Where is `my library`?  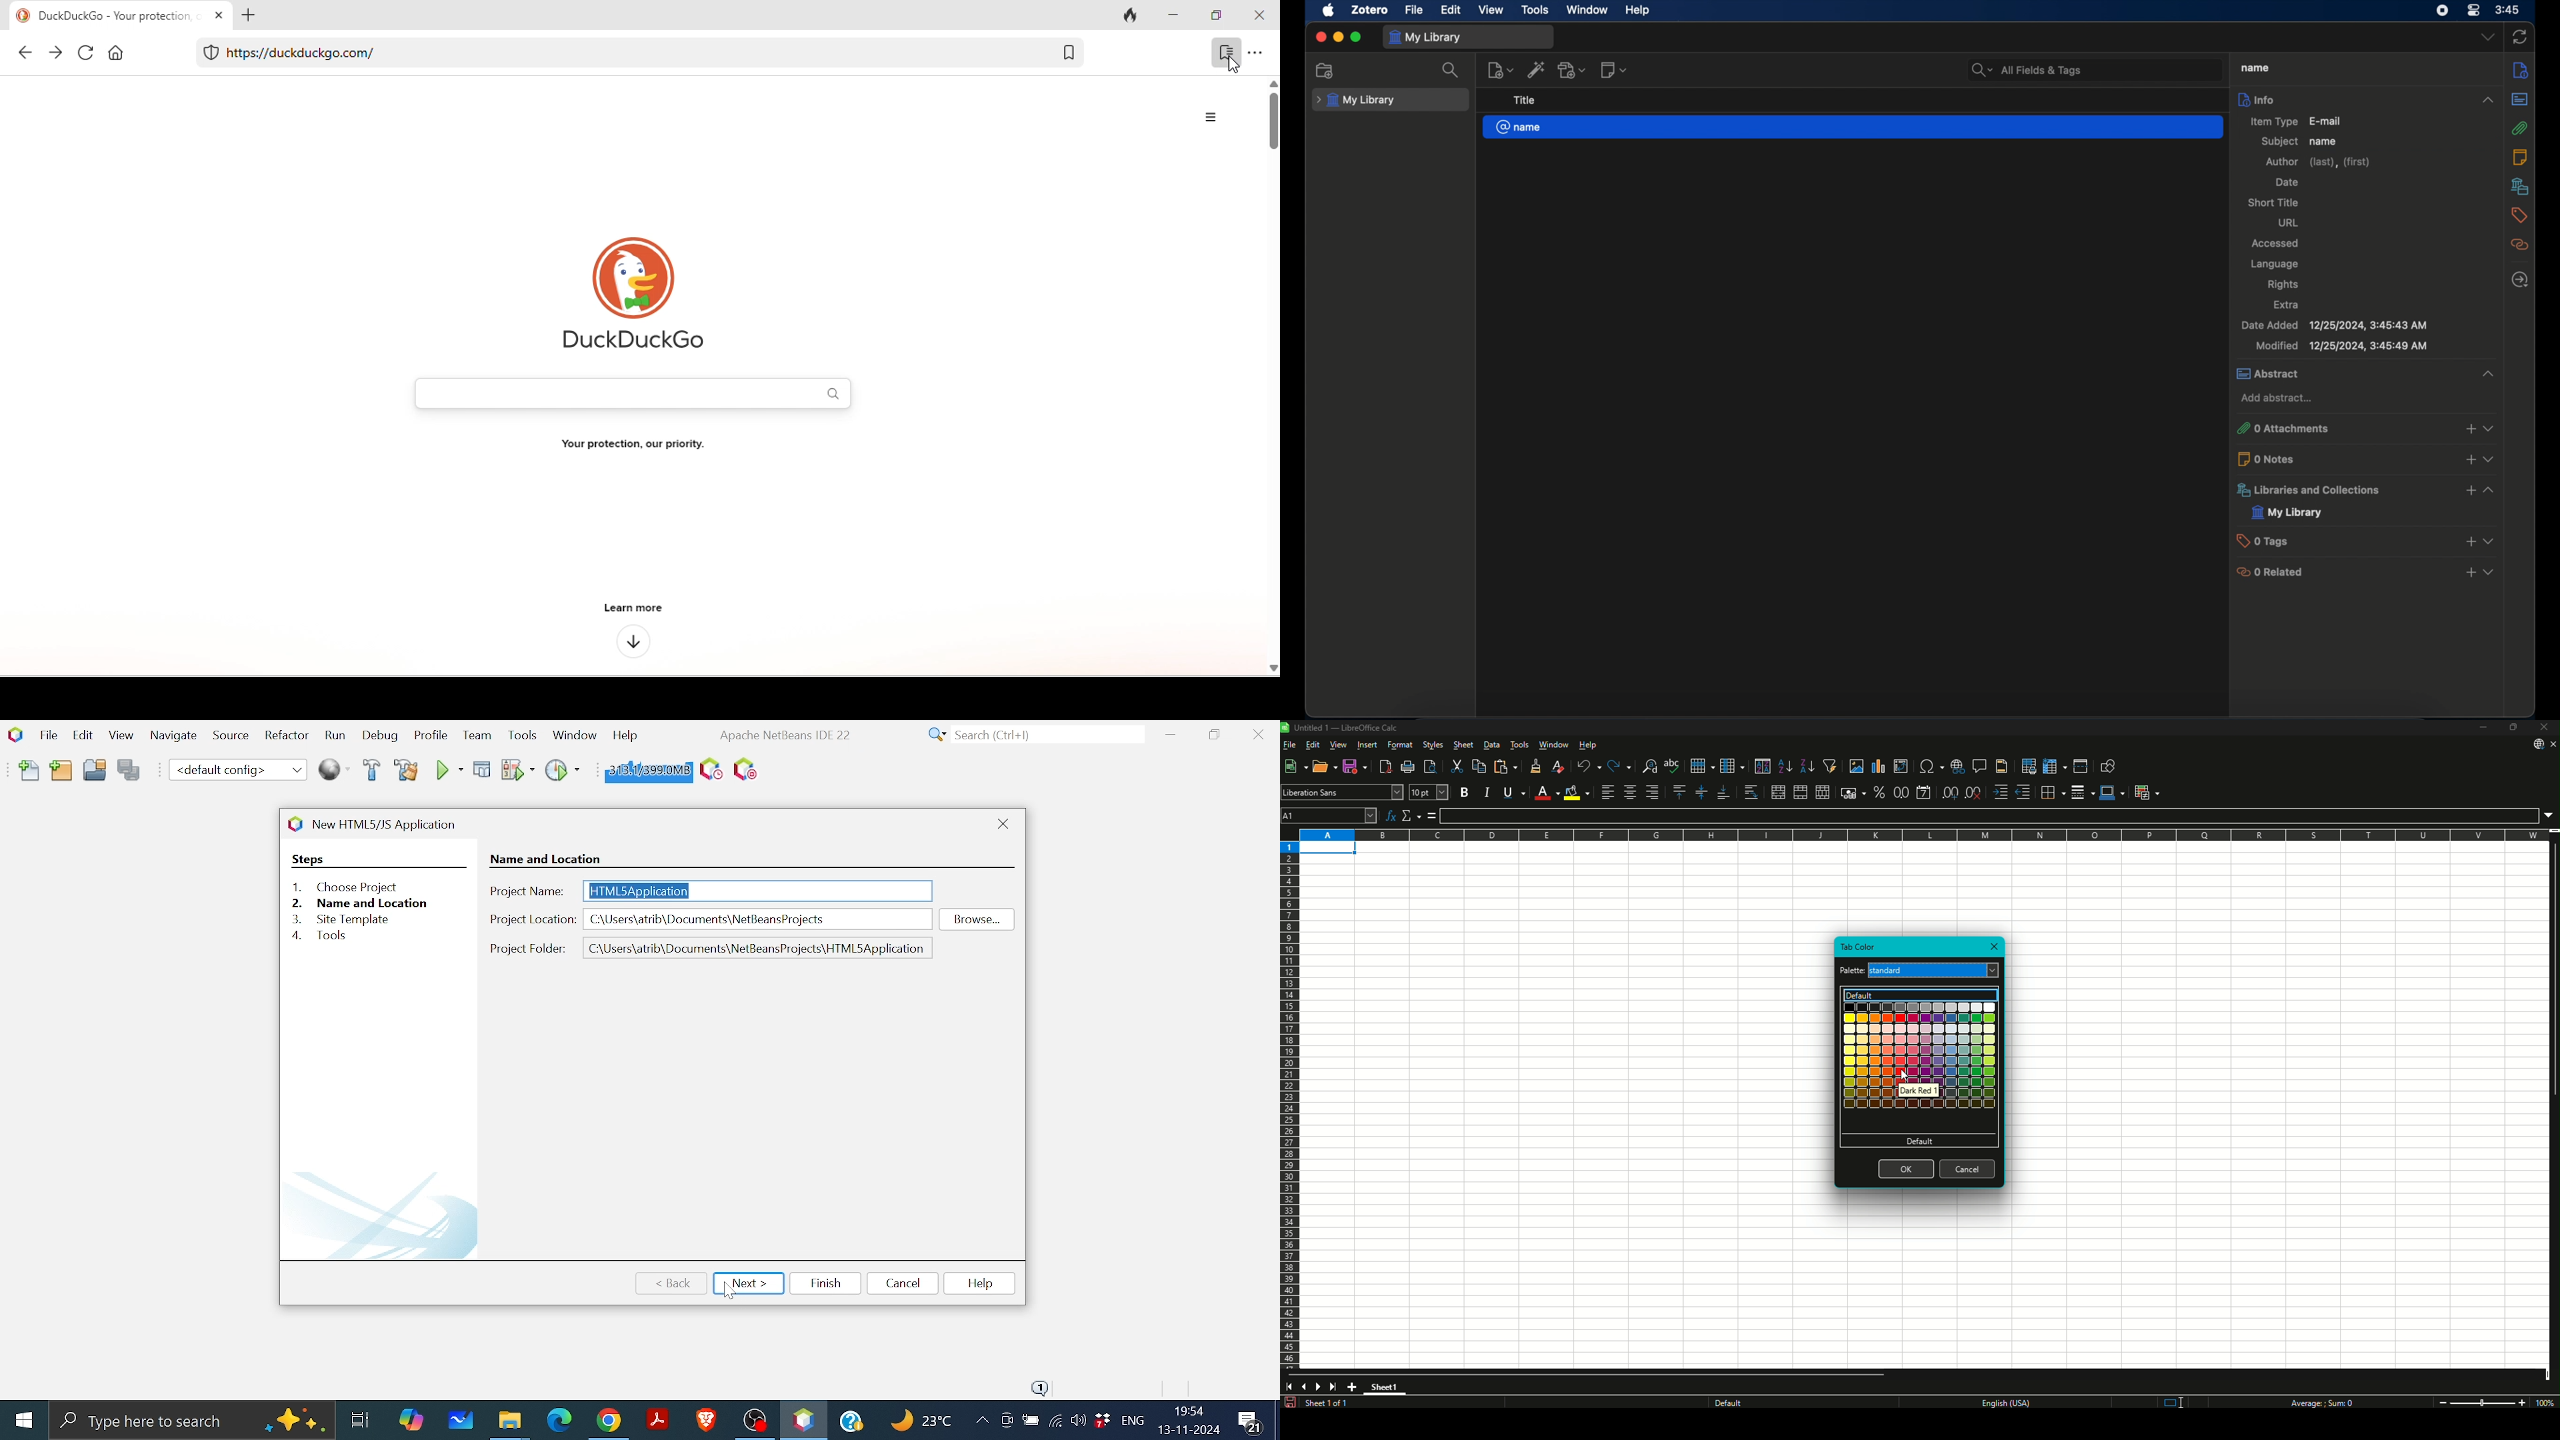
my library is located at coordinates (2287, 513).